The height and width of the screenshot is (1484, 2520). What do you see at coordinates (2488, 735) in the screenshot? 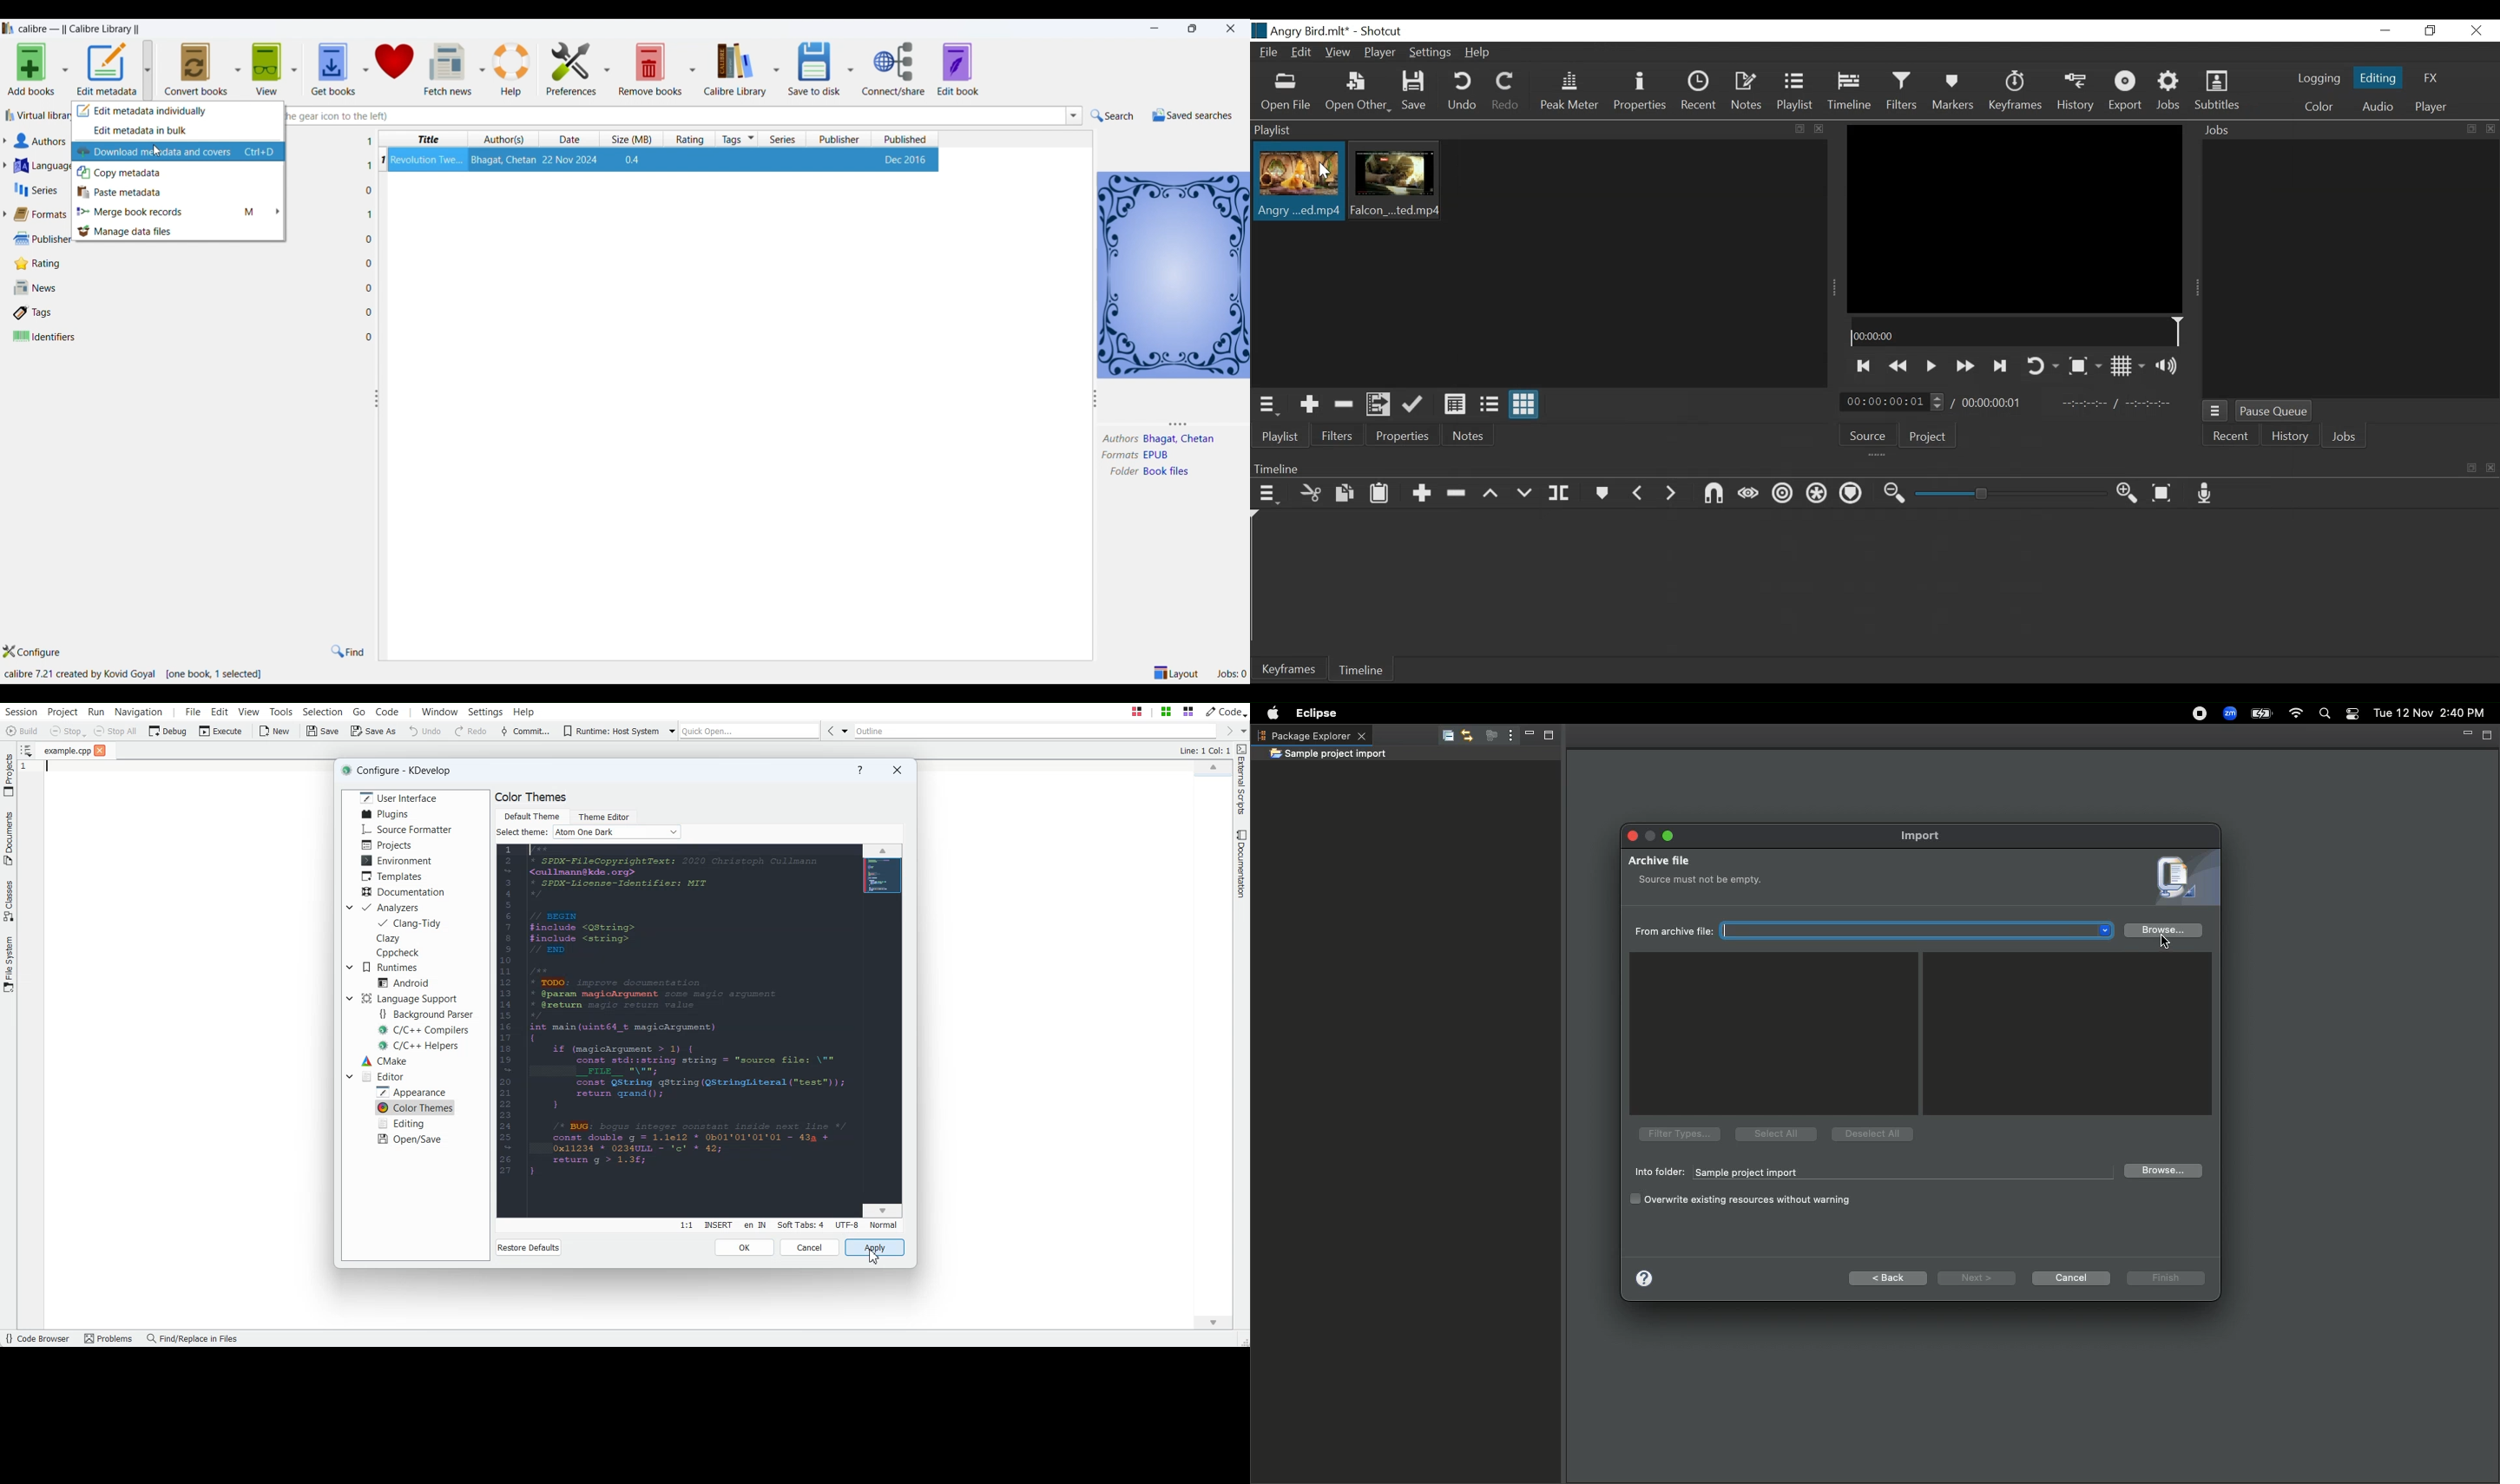
I see `Maximize` at bounding box center [2488, 735].